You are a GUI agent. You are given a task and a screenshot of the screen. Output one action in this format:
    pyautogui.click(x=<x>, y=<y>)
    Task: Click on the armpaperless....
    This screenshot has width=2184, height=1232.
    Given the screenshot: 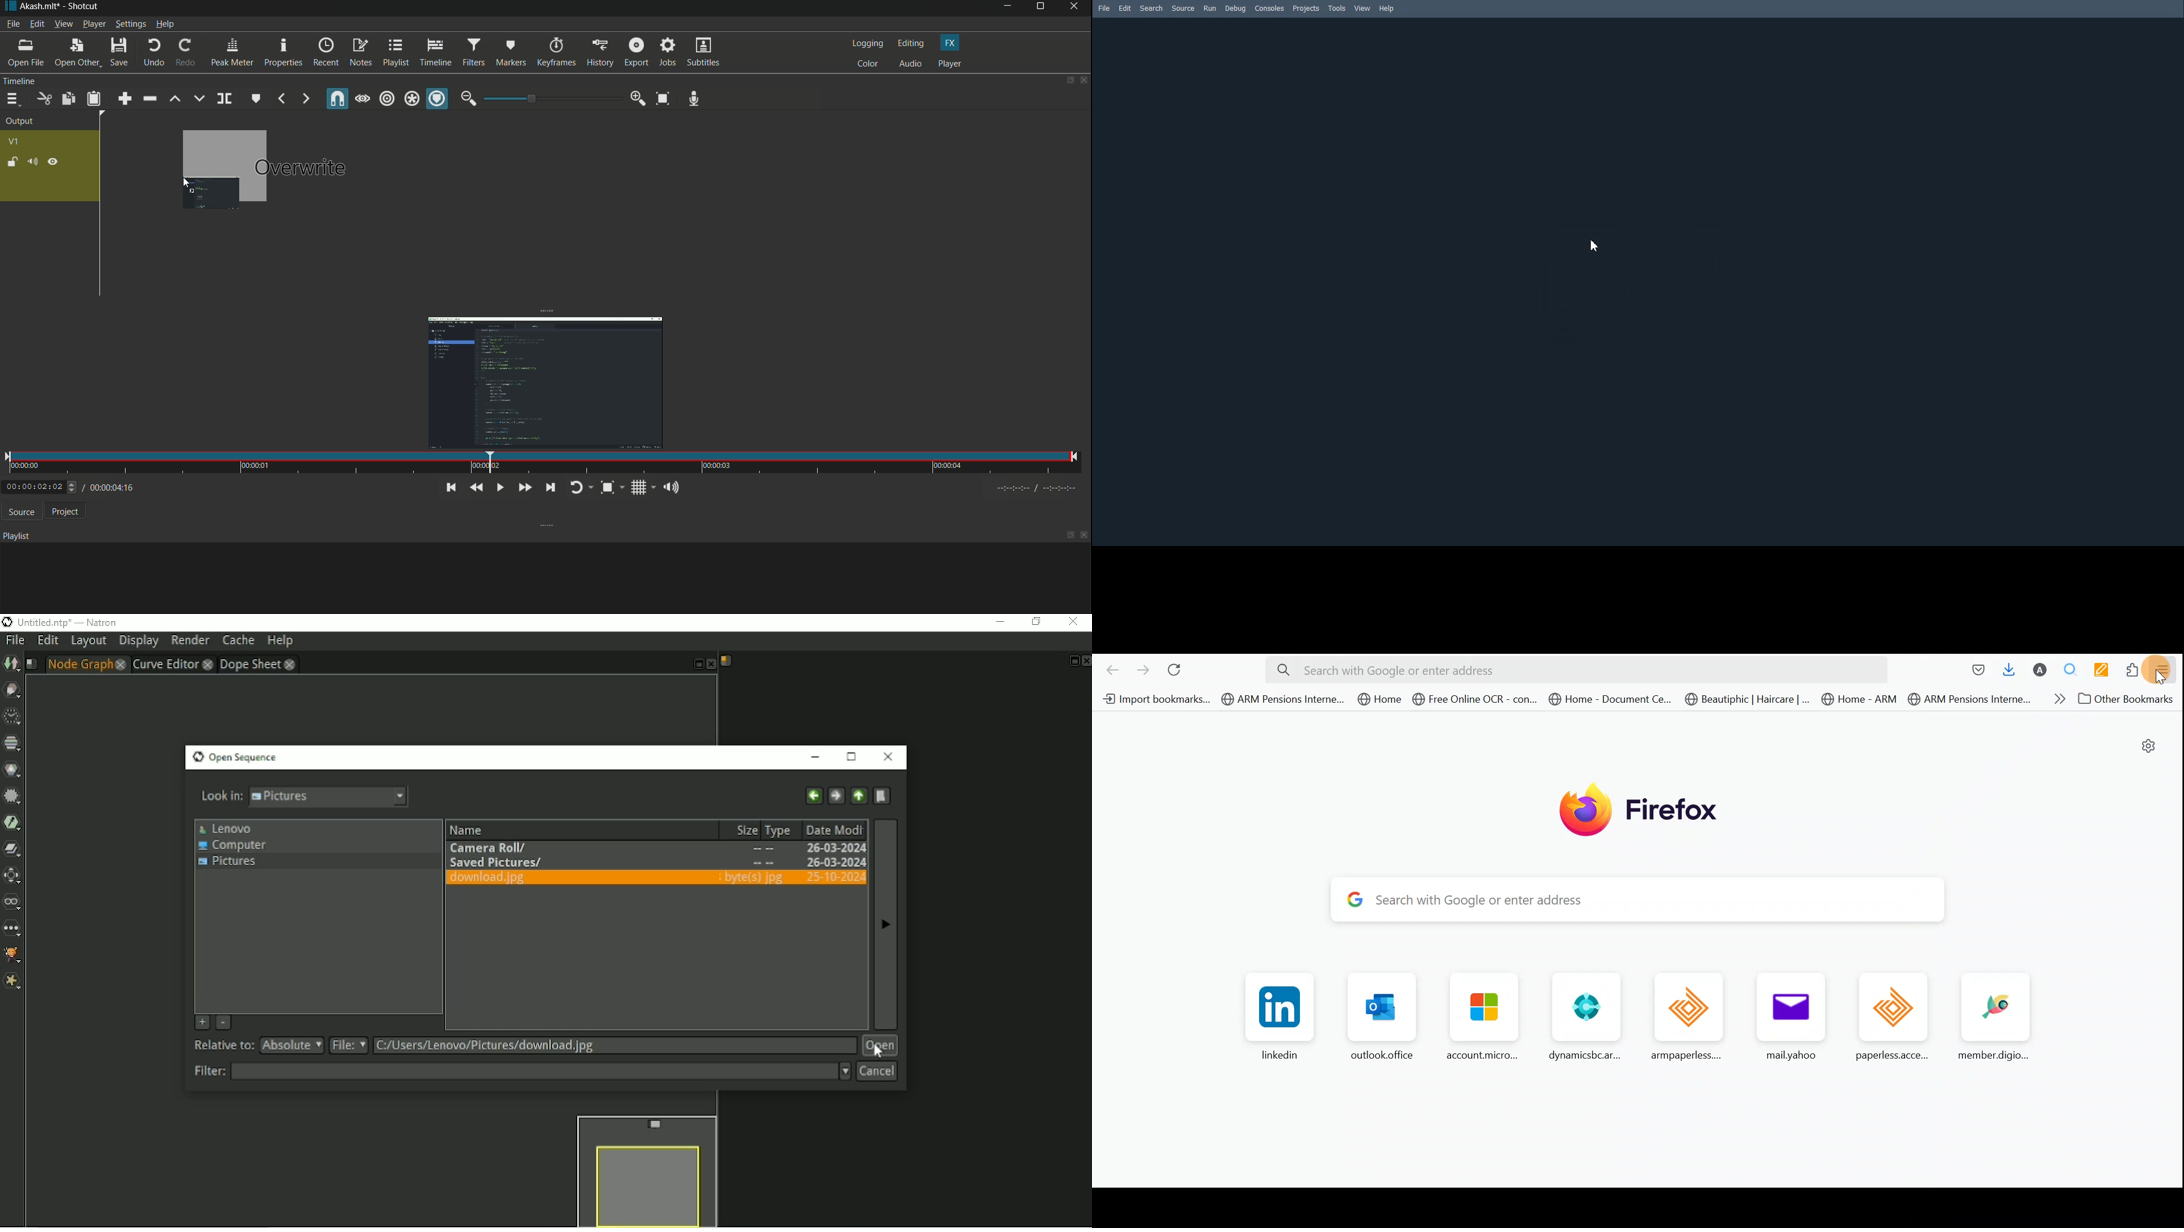 What is the action you would take?
    pyautogui.click(x=1692, y=1017)
    